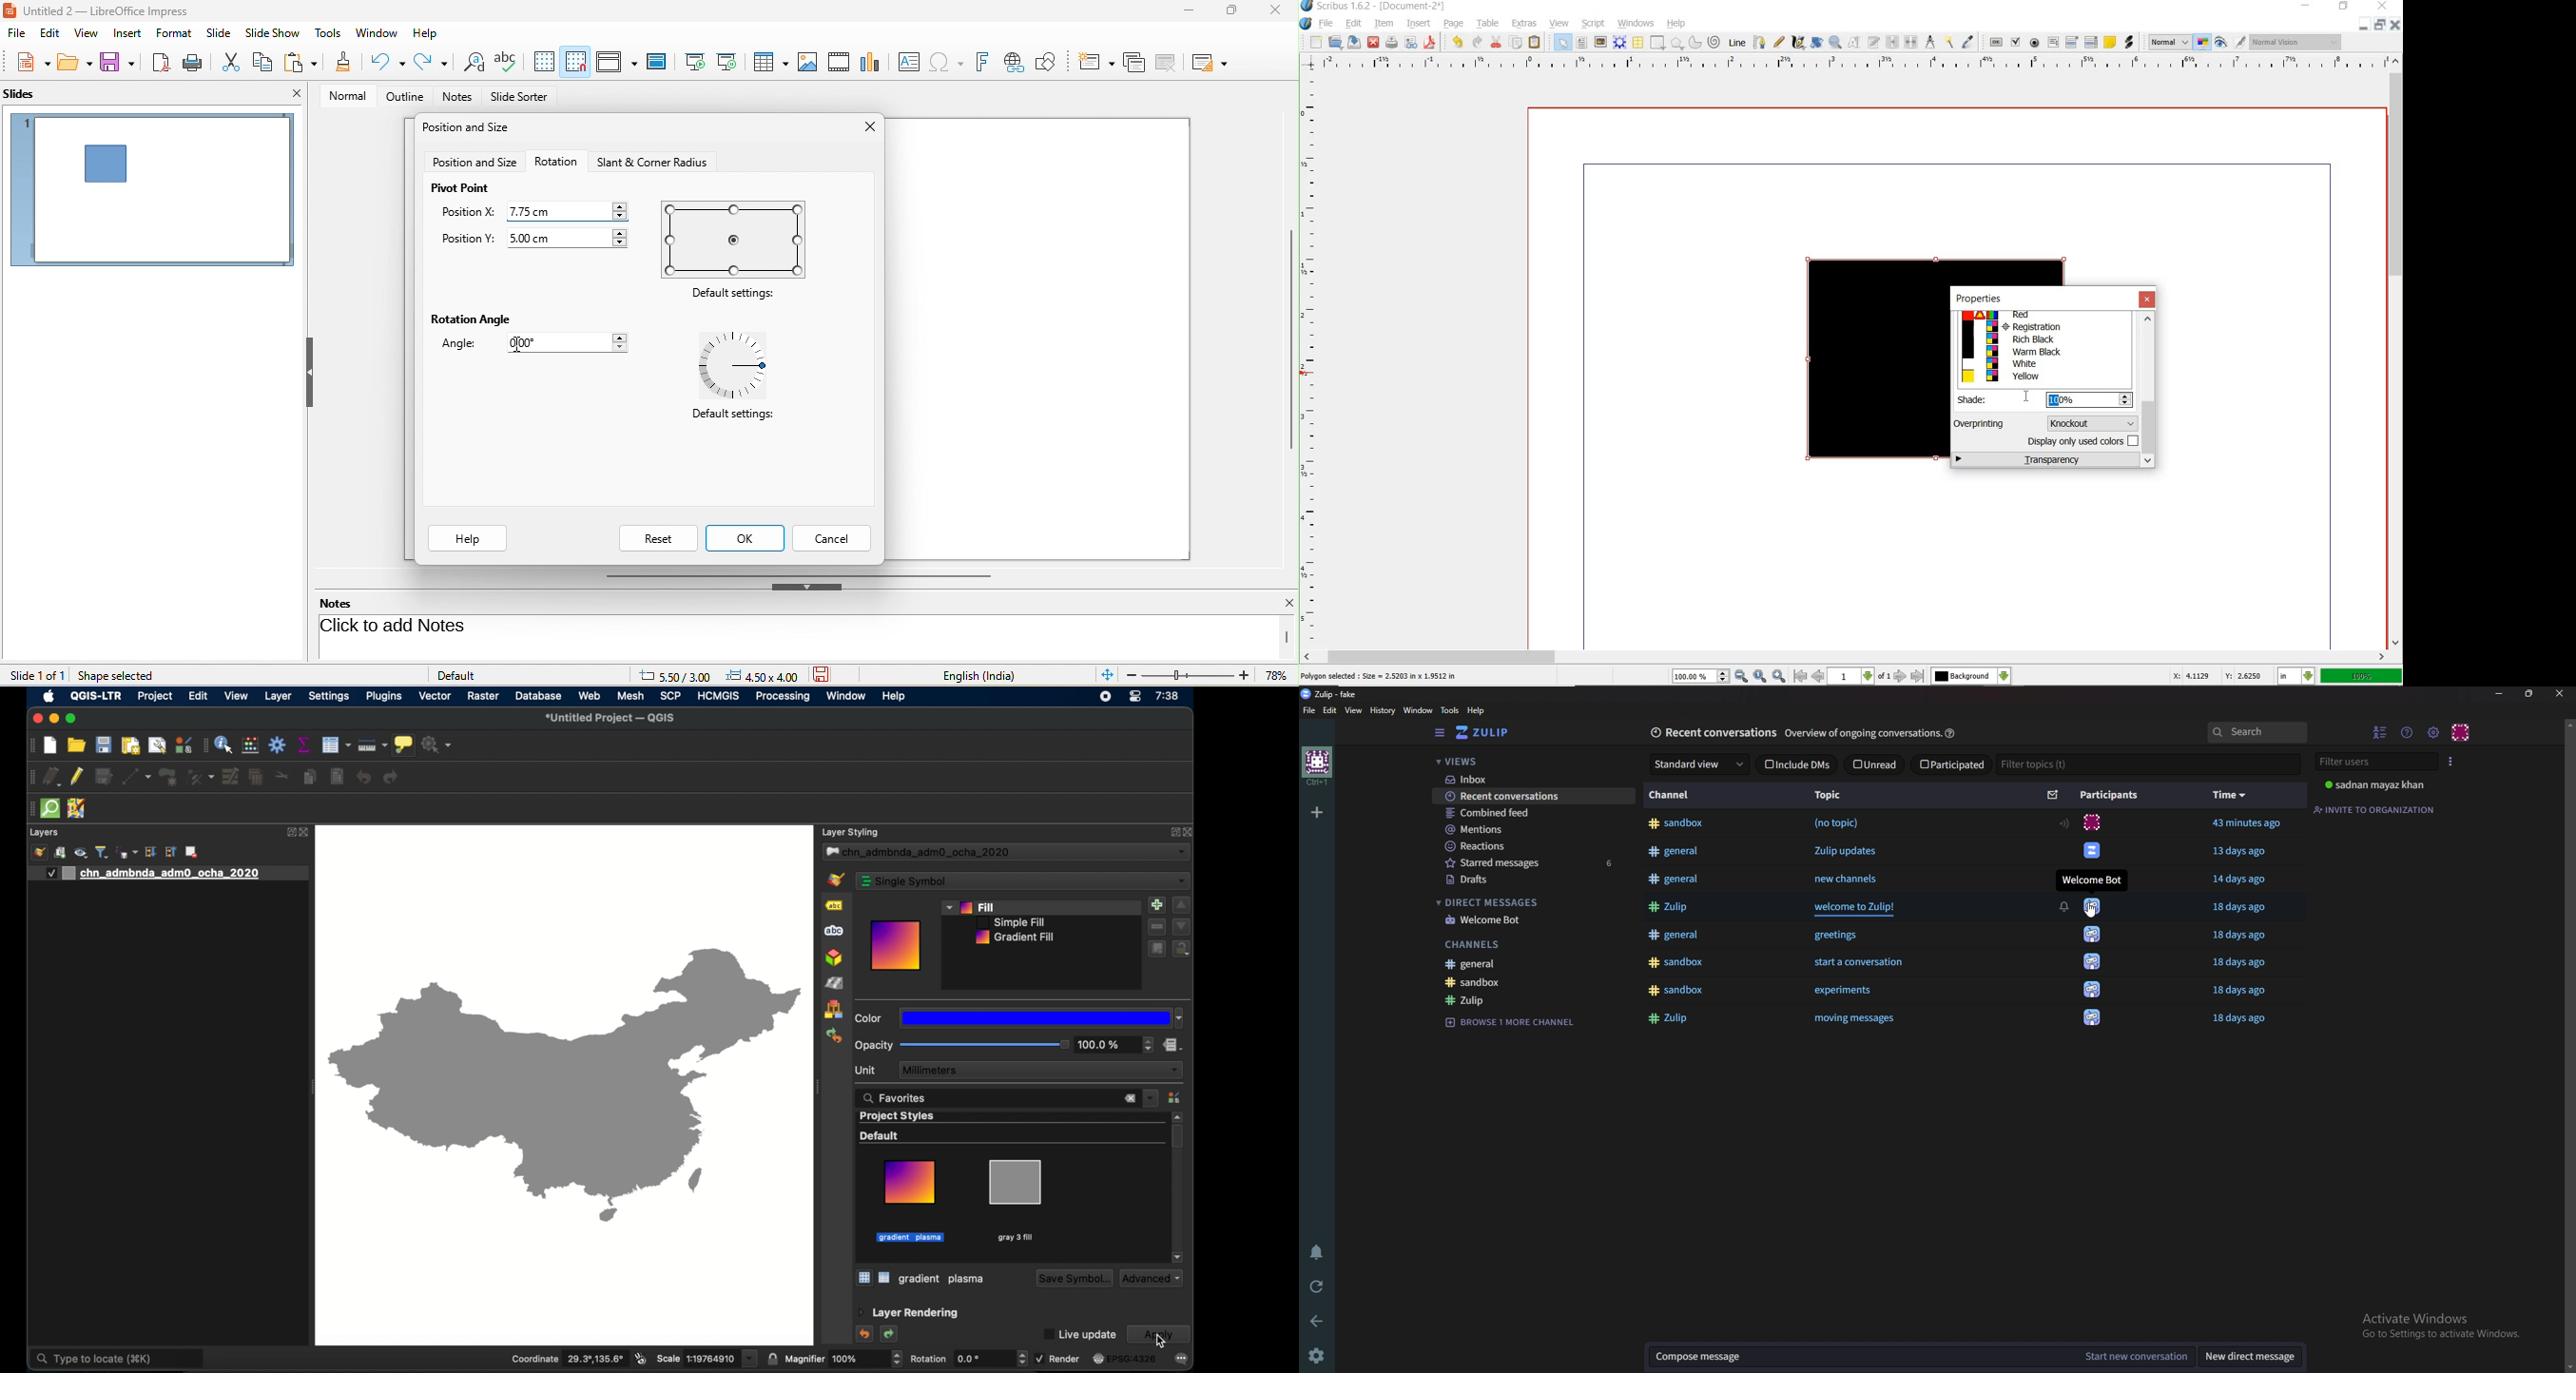  What do you see at coordinates (1313, 360) in the screenshot?
I see `ruler` at bounding box center [1313, 360].